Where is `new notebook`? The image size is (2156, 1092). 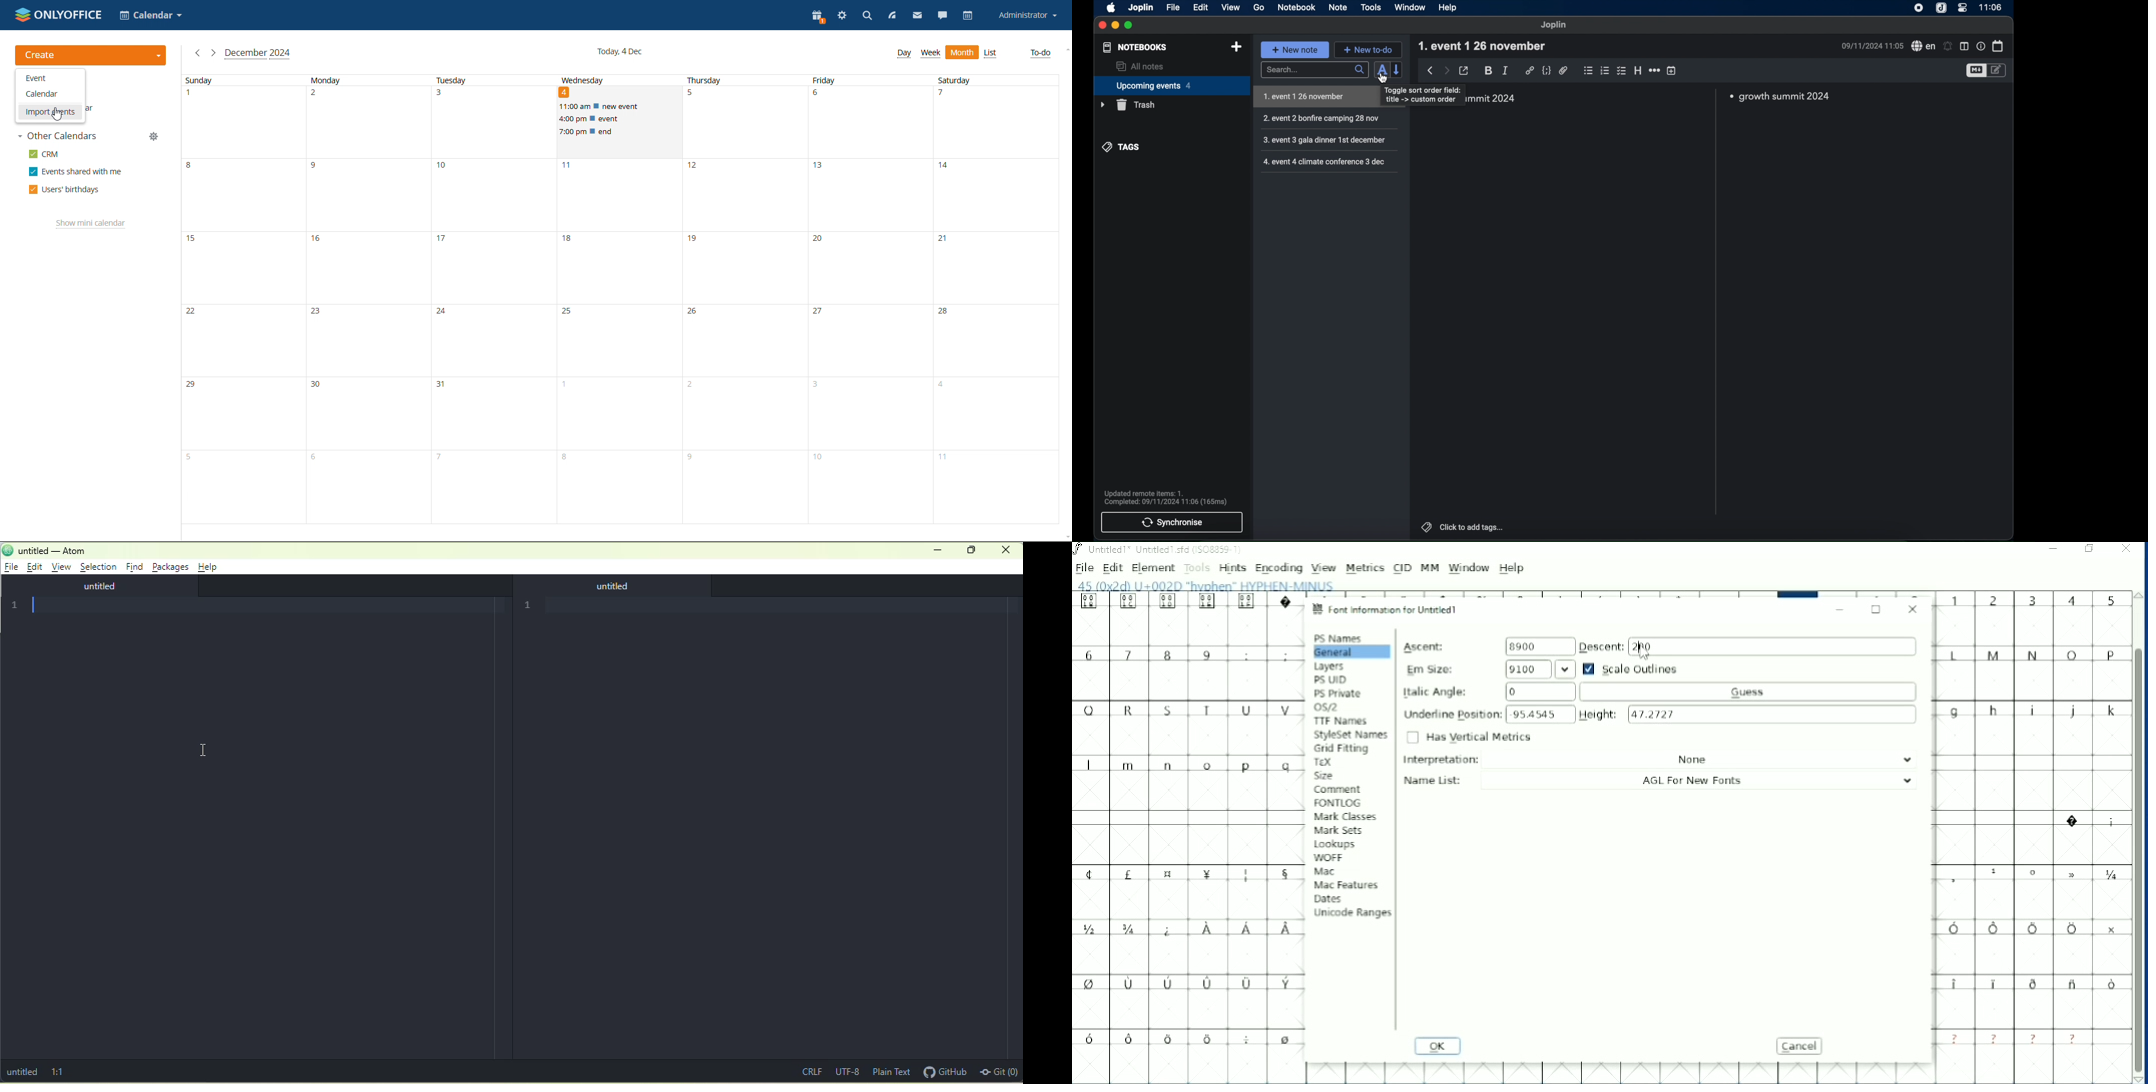
new notebook is located at coordinates (1237, 48).